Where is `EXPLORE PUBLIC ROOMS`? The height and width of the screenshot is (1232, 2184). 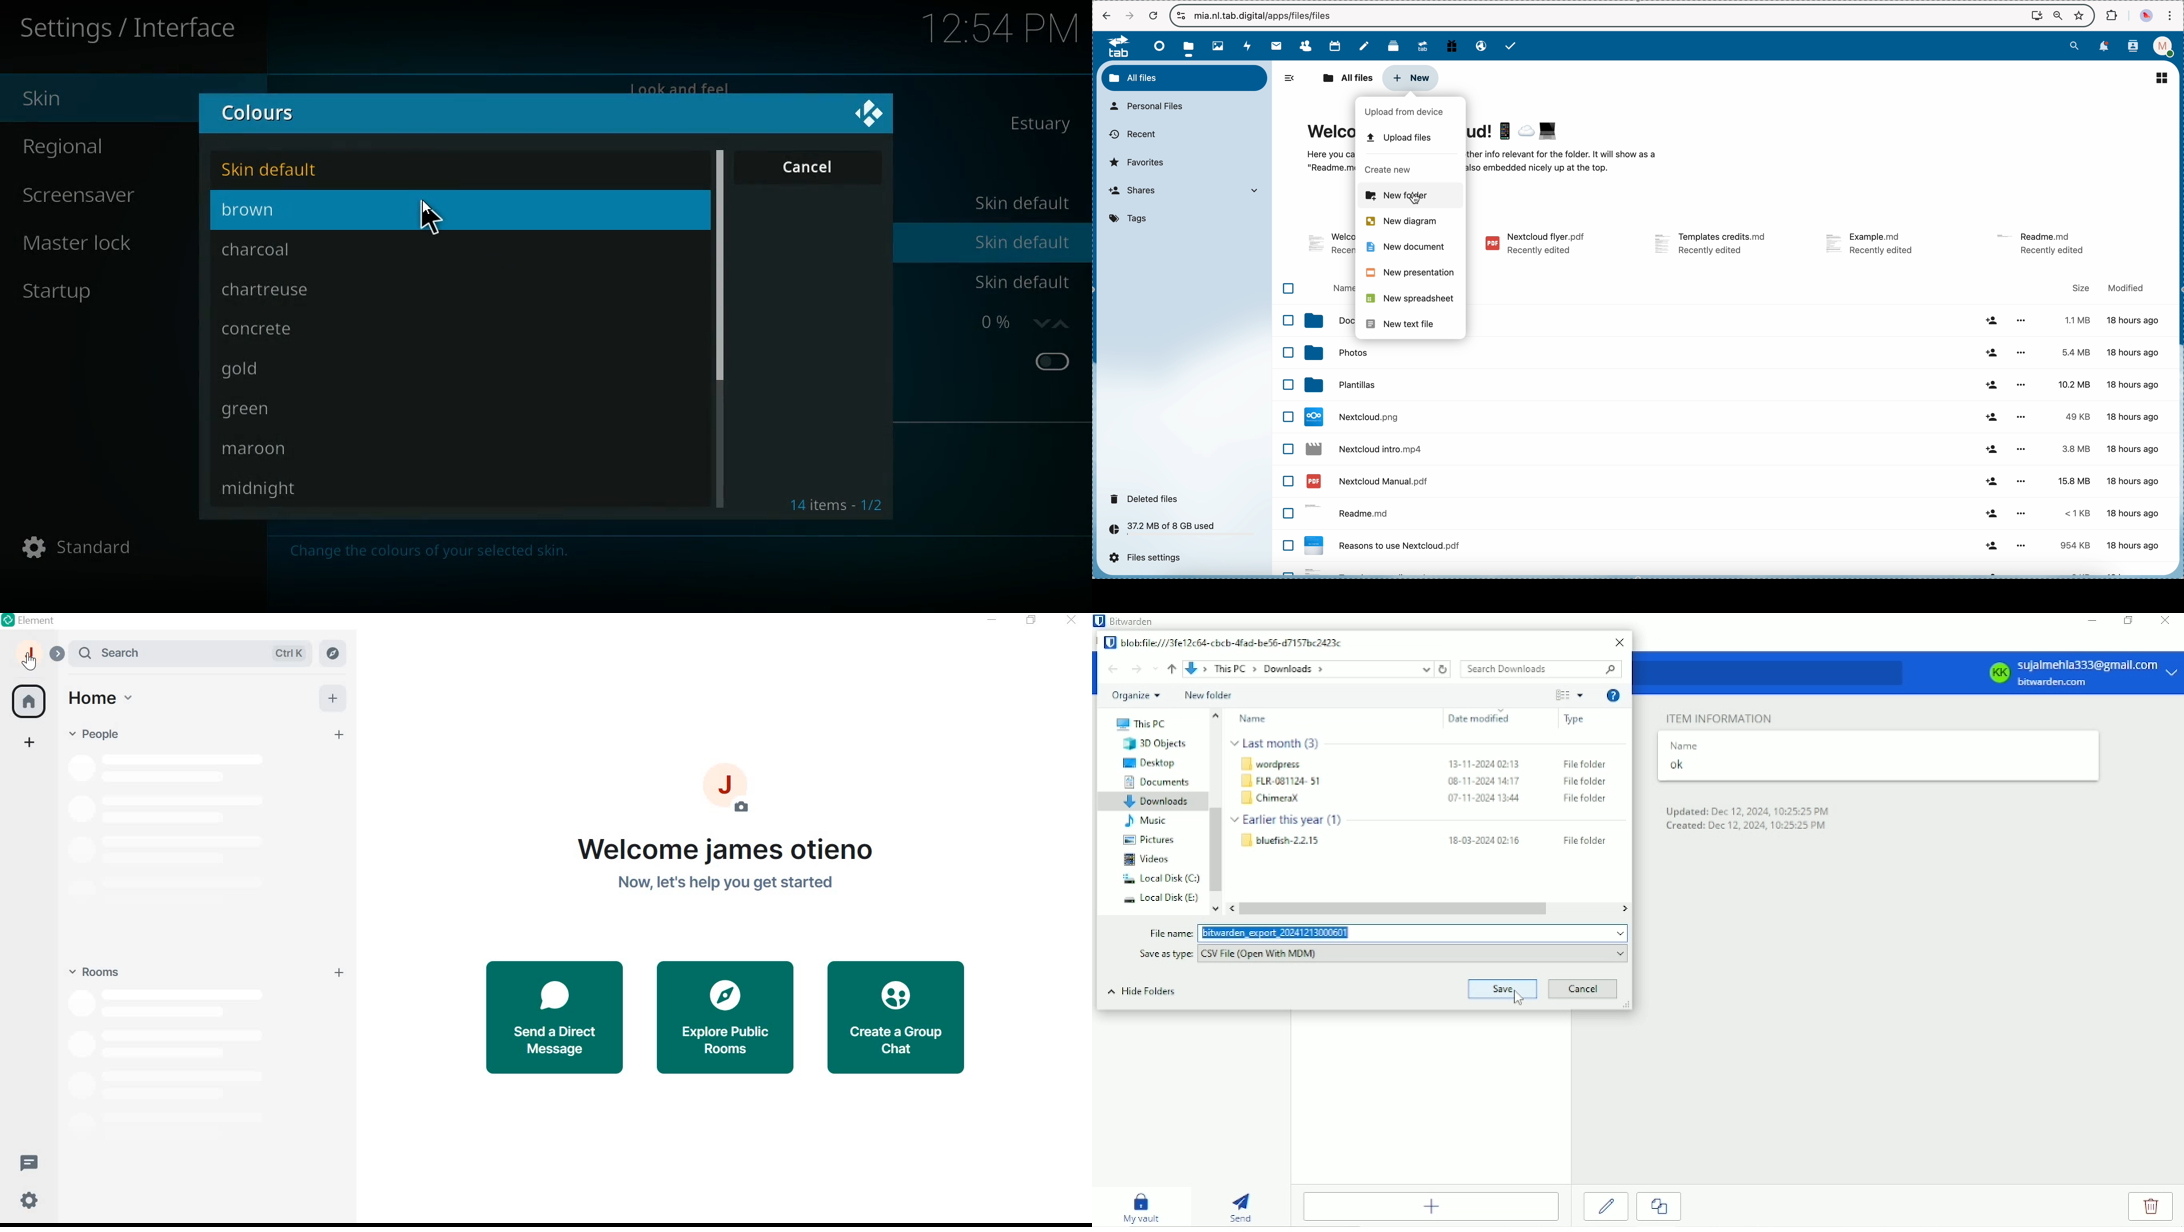
EXPLORE PUBLIC ROOMS is located at coordinates (726, 1019).